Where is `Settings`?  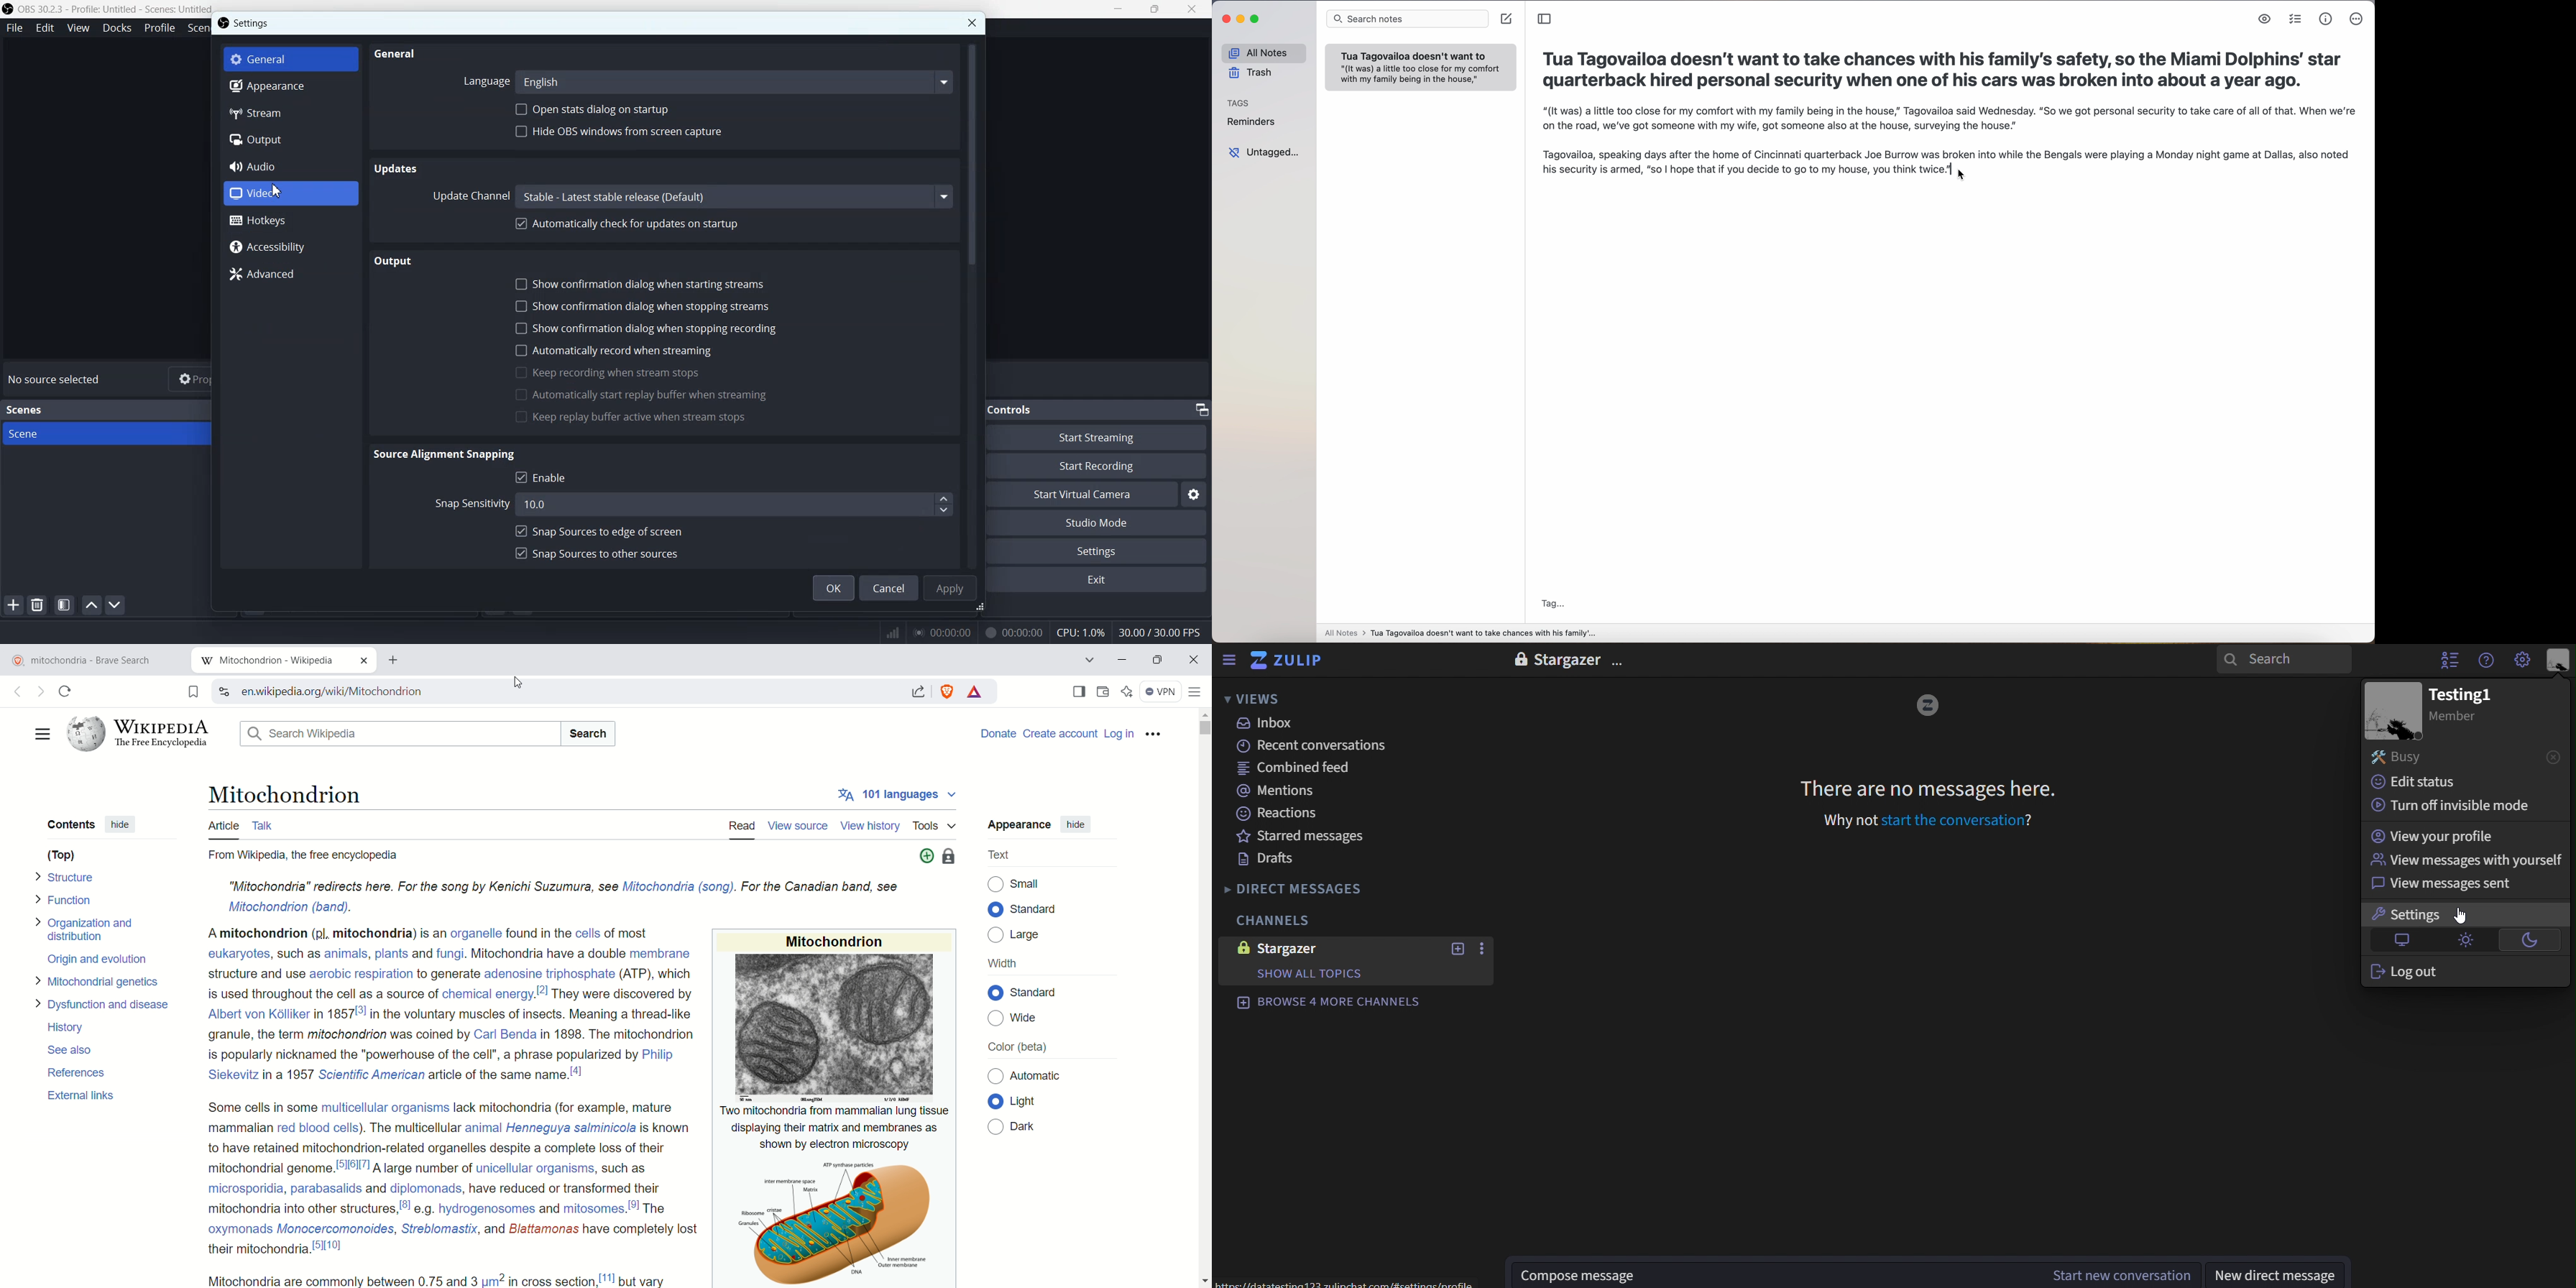
Settings is located at coordinates (254, 23).